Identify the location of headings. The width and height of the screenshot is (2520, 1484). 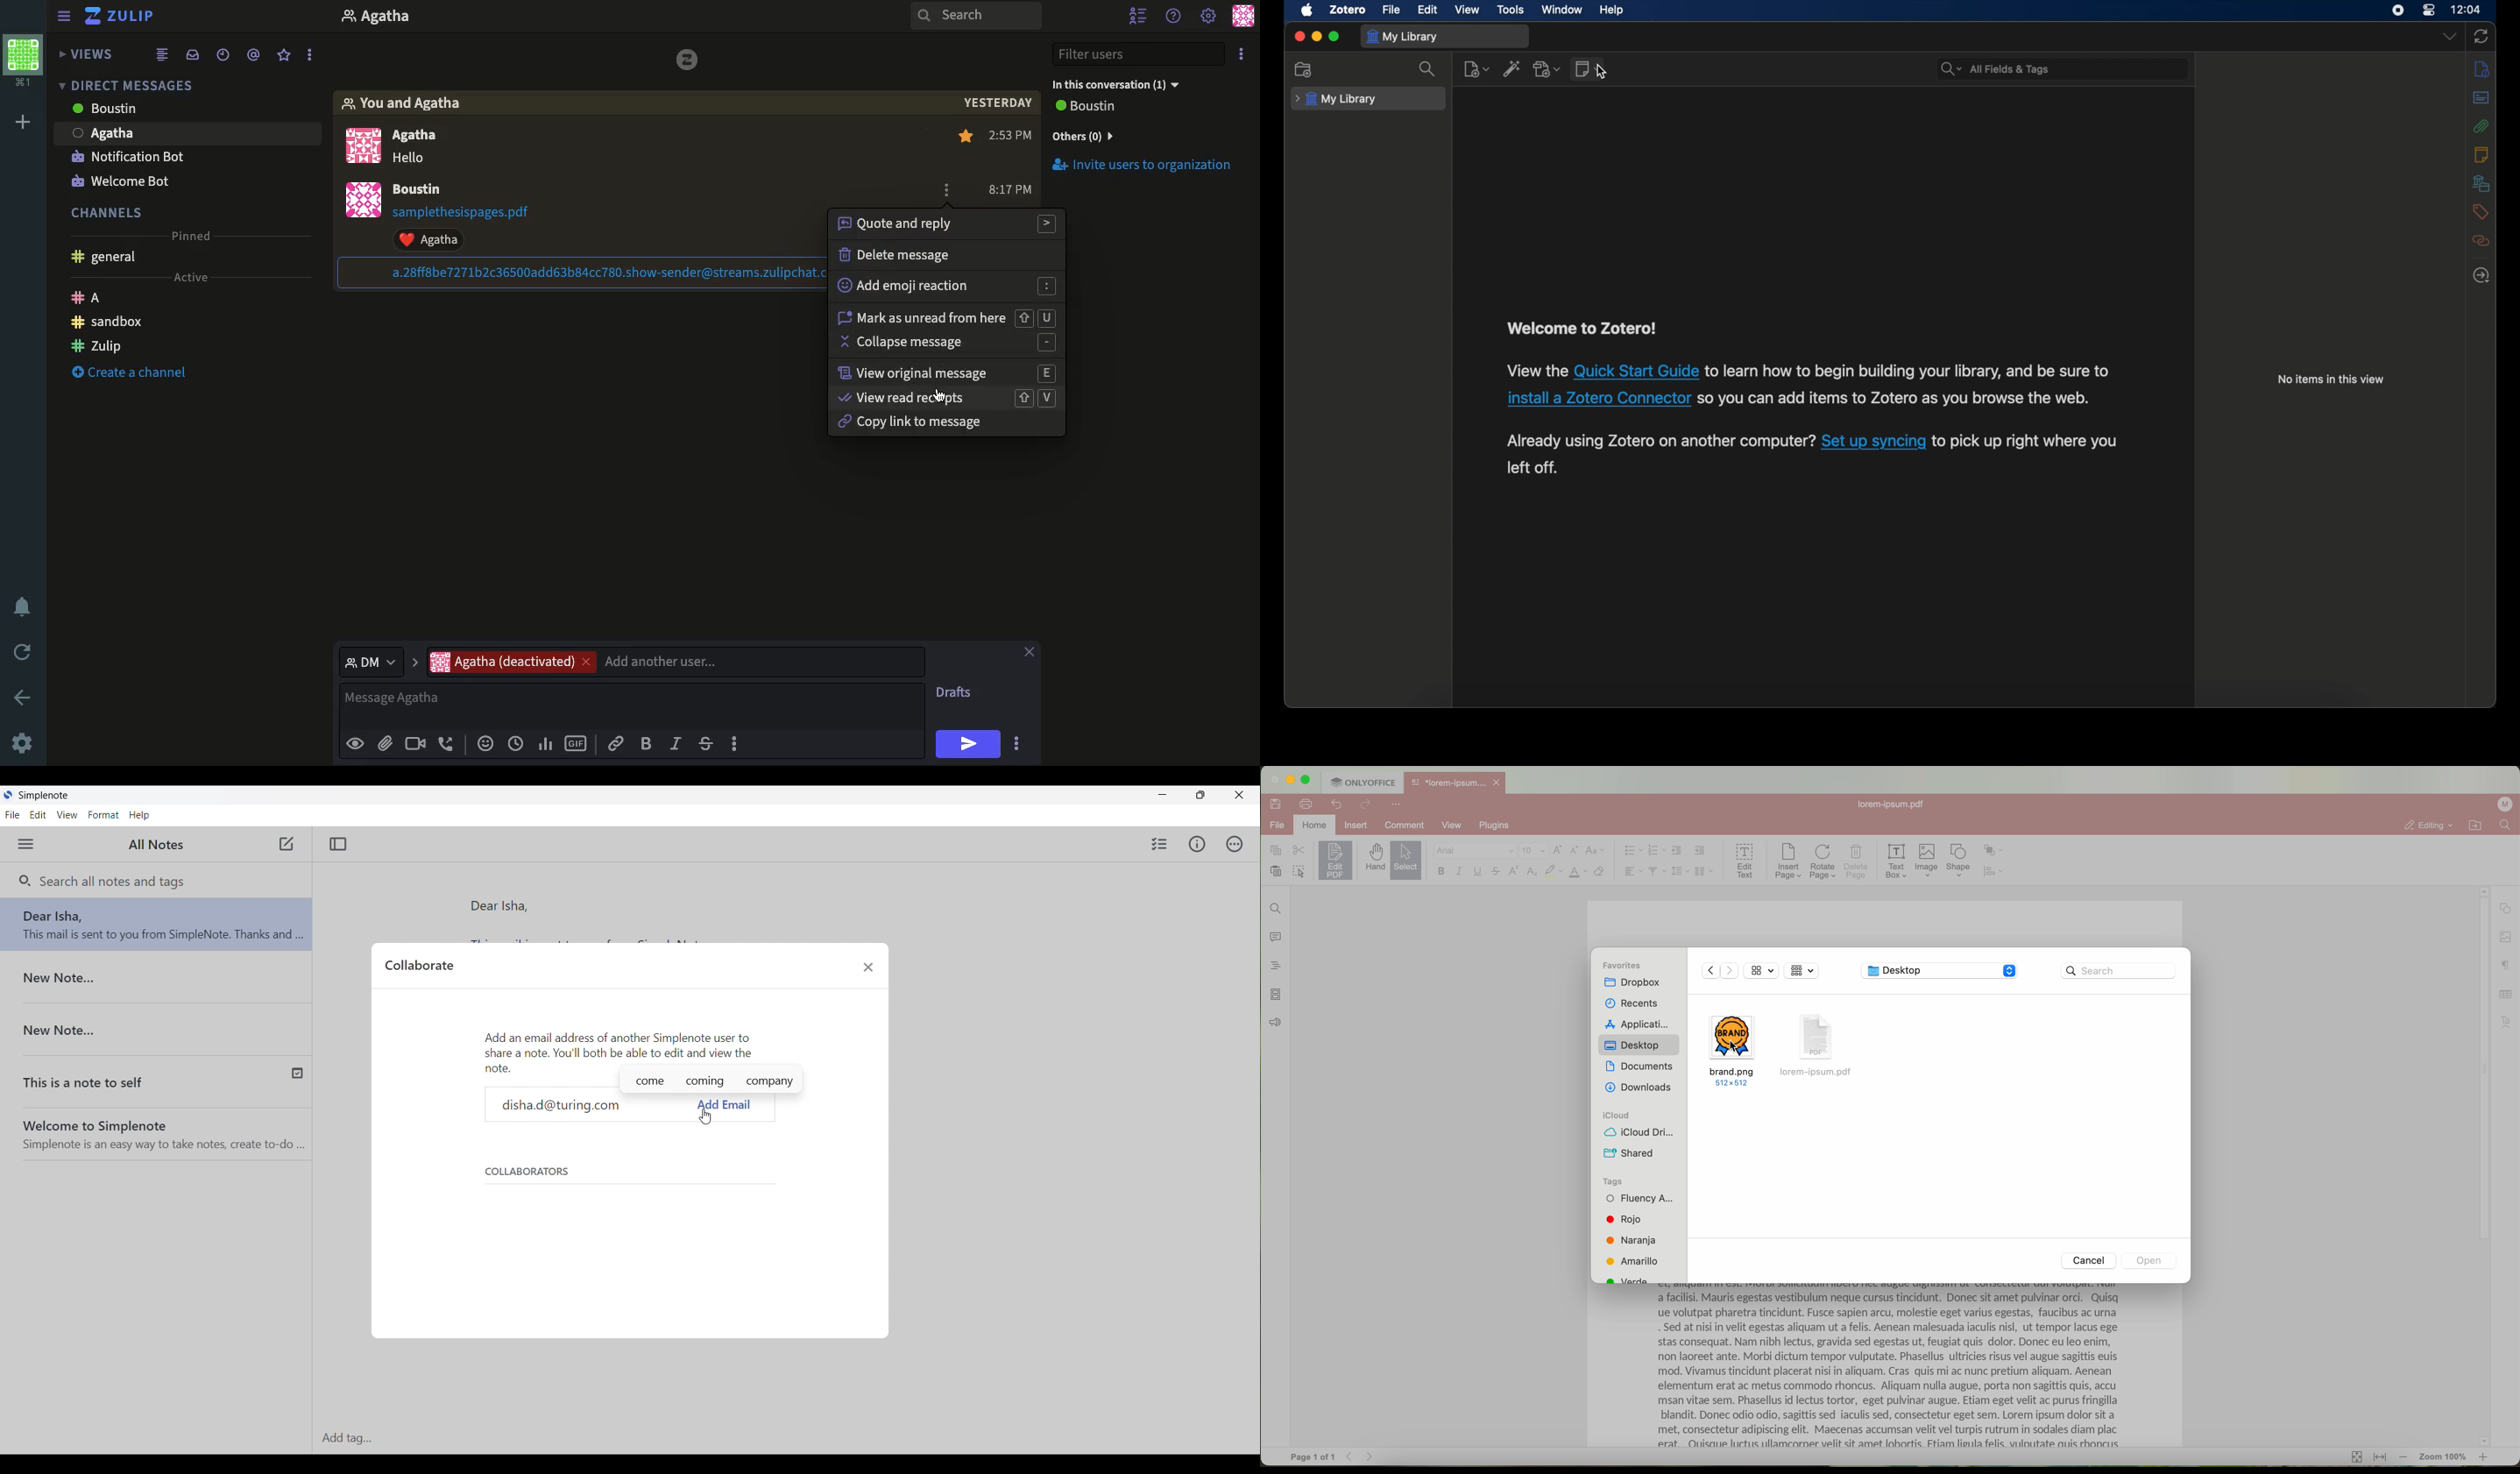
(1272, 965).